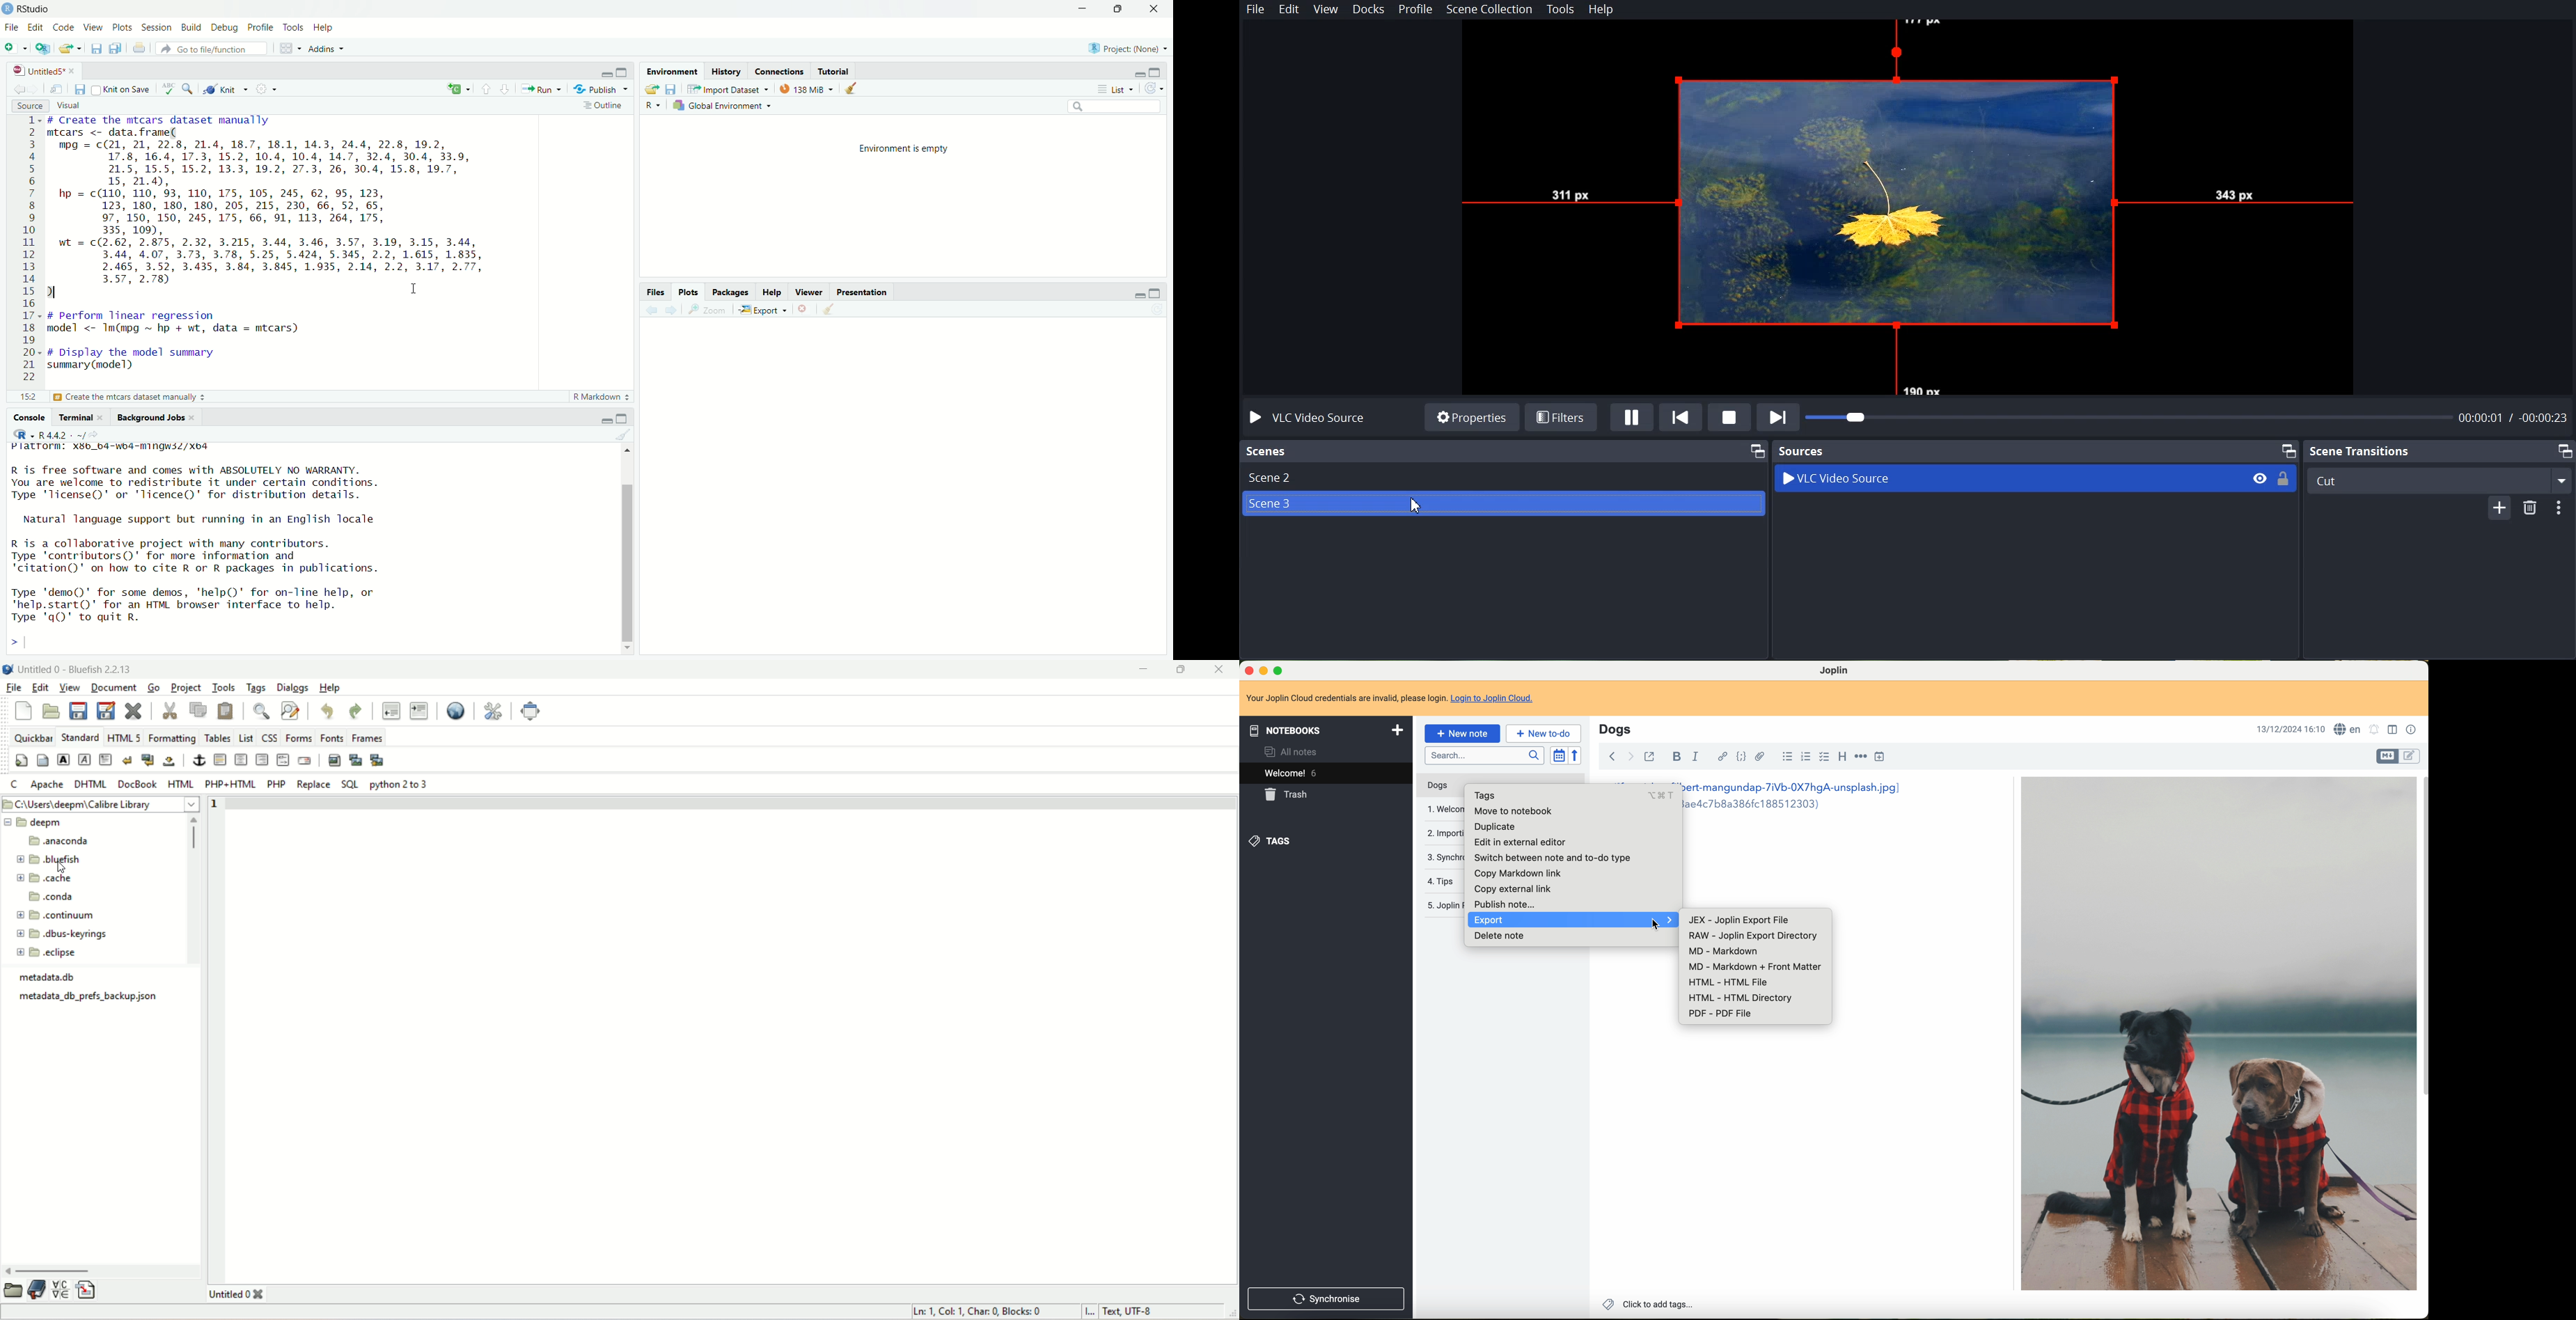 The width and height of the screenshot is (2576, 1344). What do you see at coordinates (1437, 786) in the screenshot?
I see `dogs note` at bounding box center [1437, 786].